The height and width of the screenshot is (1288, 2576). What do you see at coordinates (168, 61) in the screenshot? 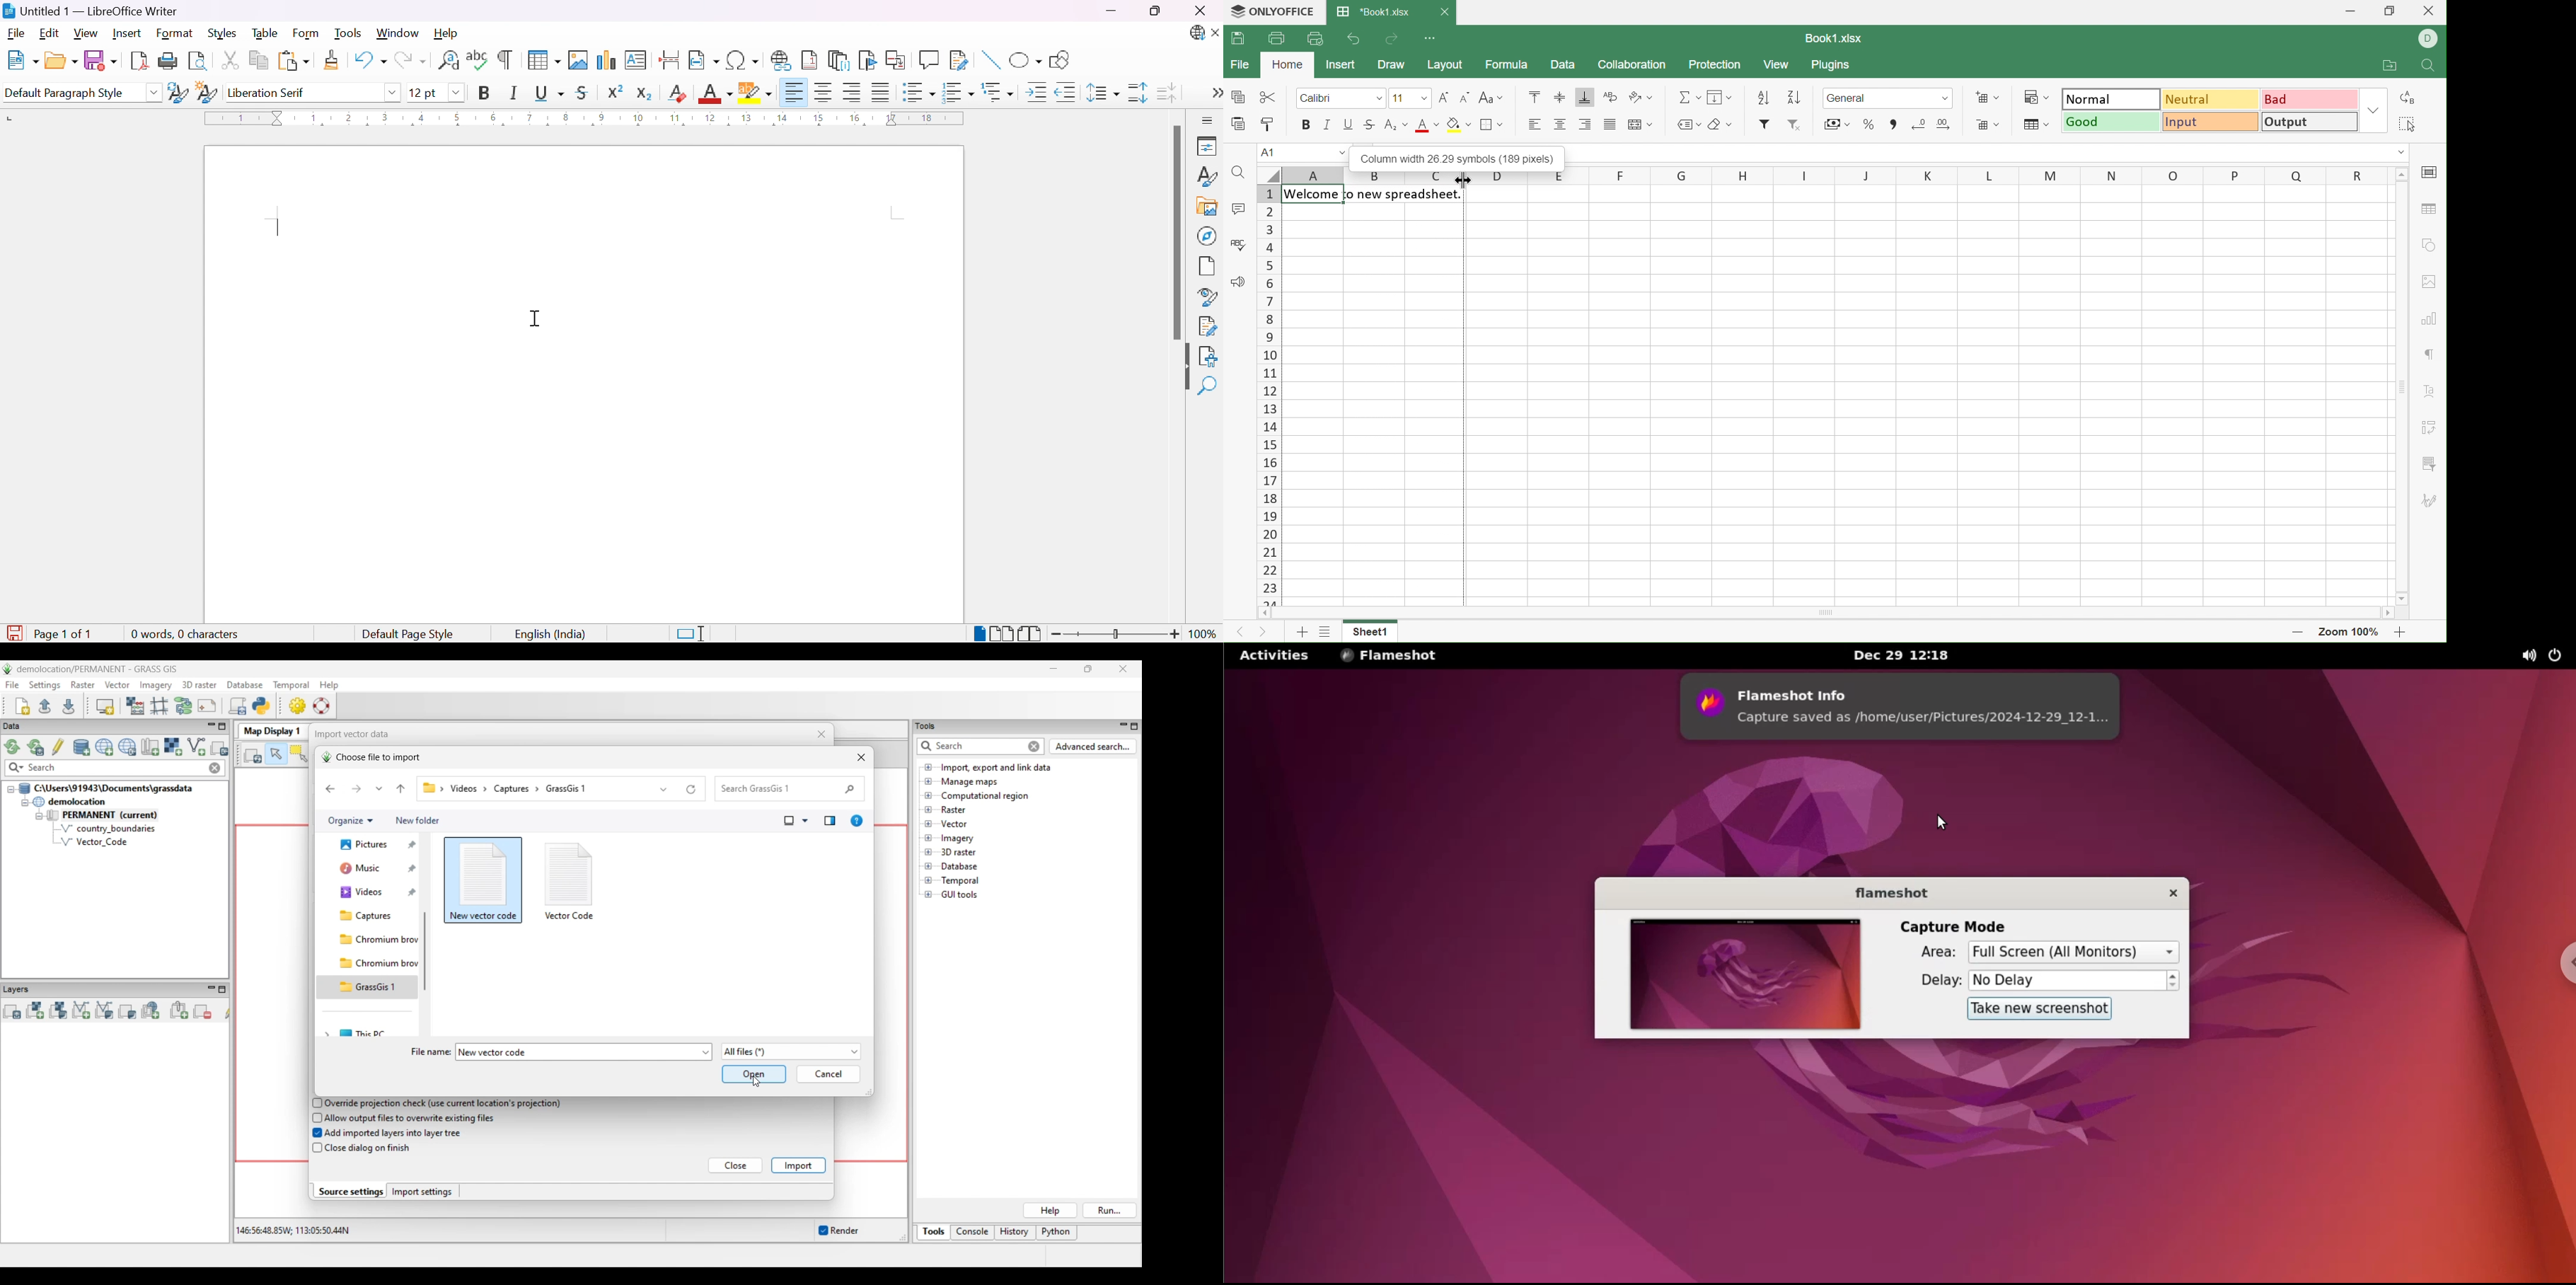
I see `Print` at bounding box center [168, 61].